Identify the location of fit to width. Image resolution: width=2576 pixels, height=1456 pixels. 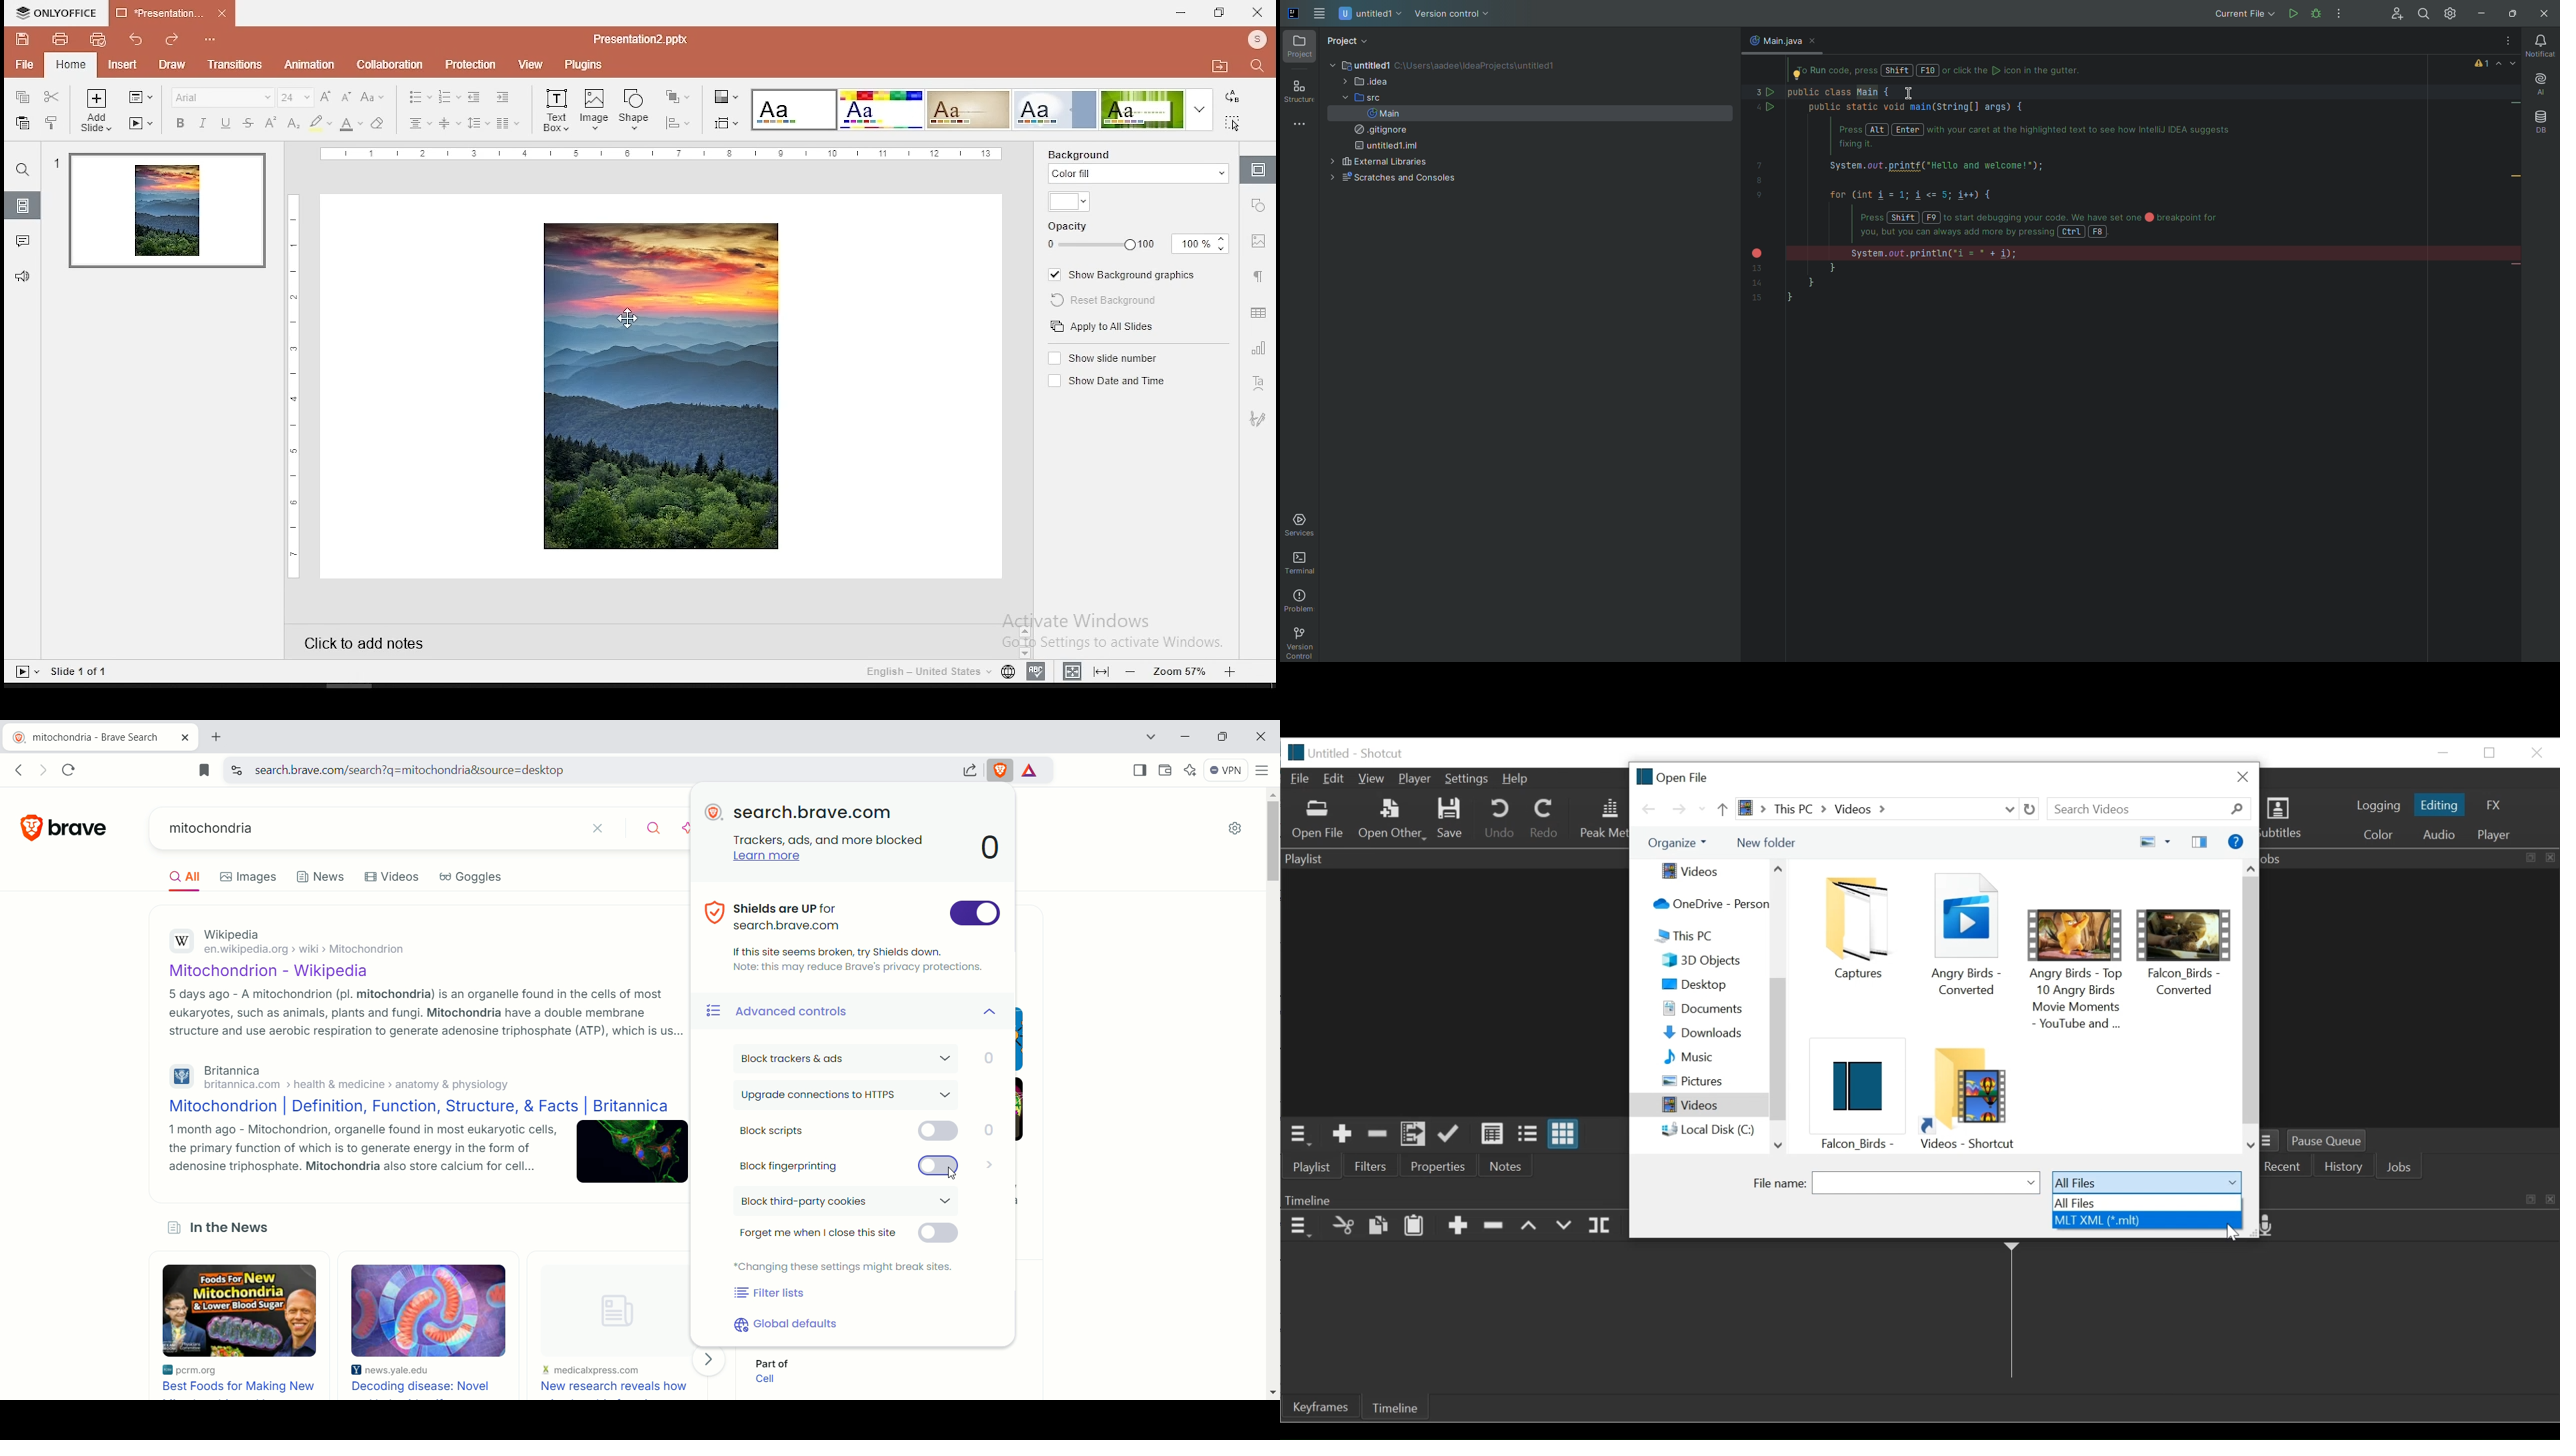
(1070, 670).